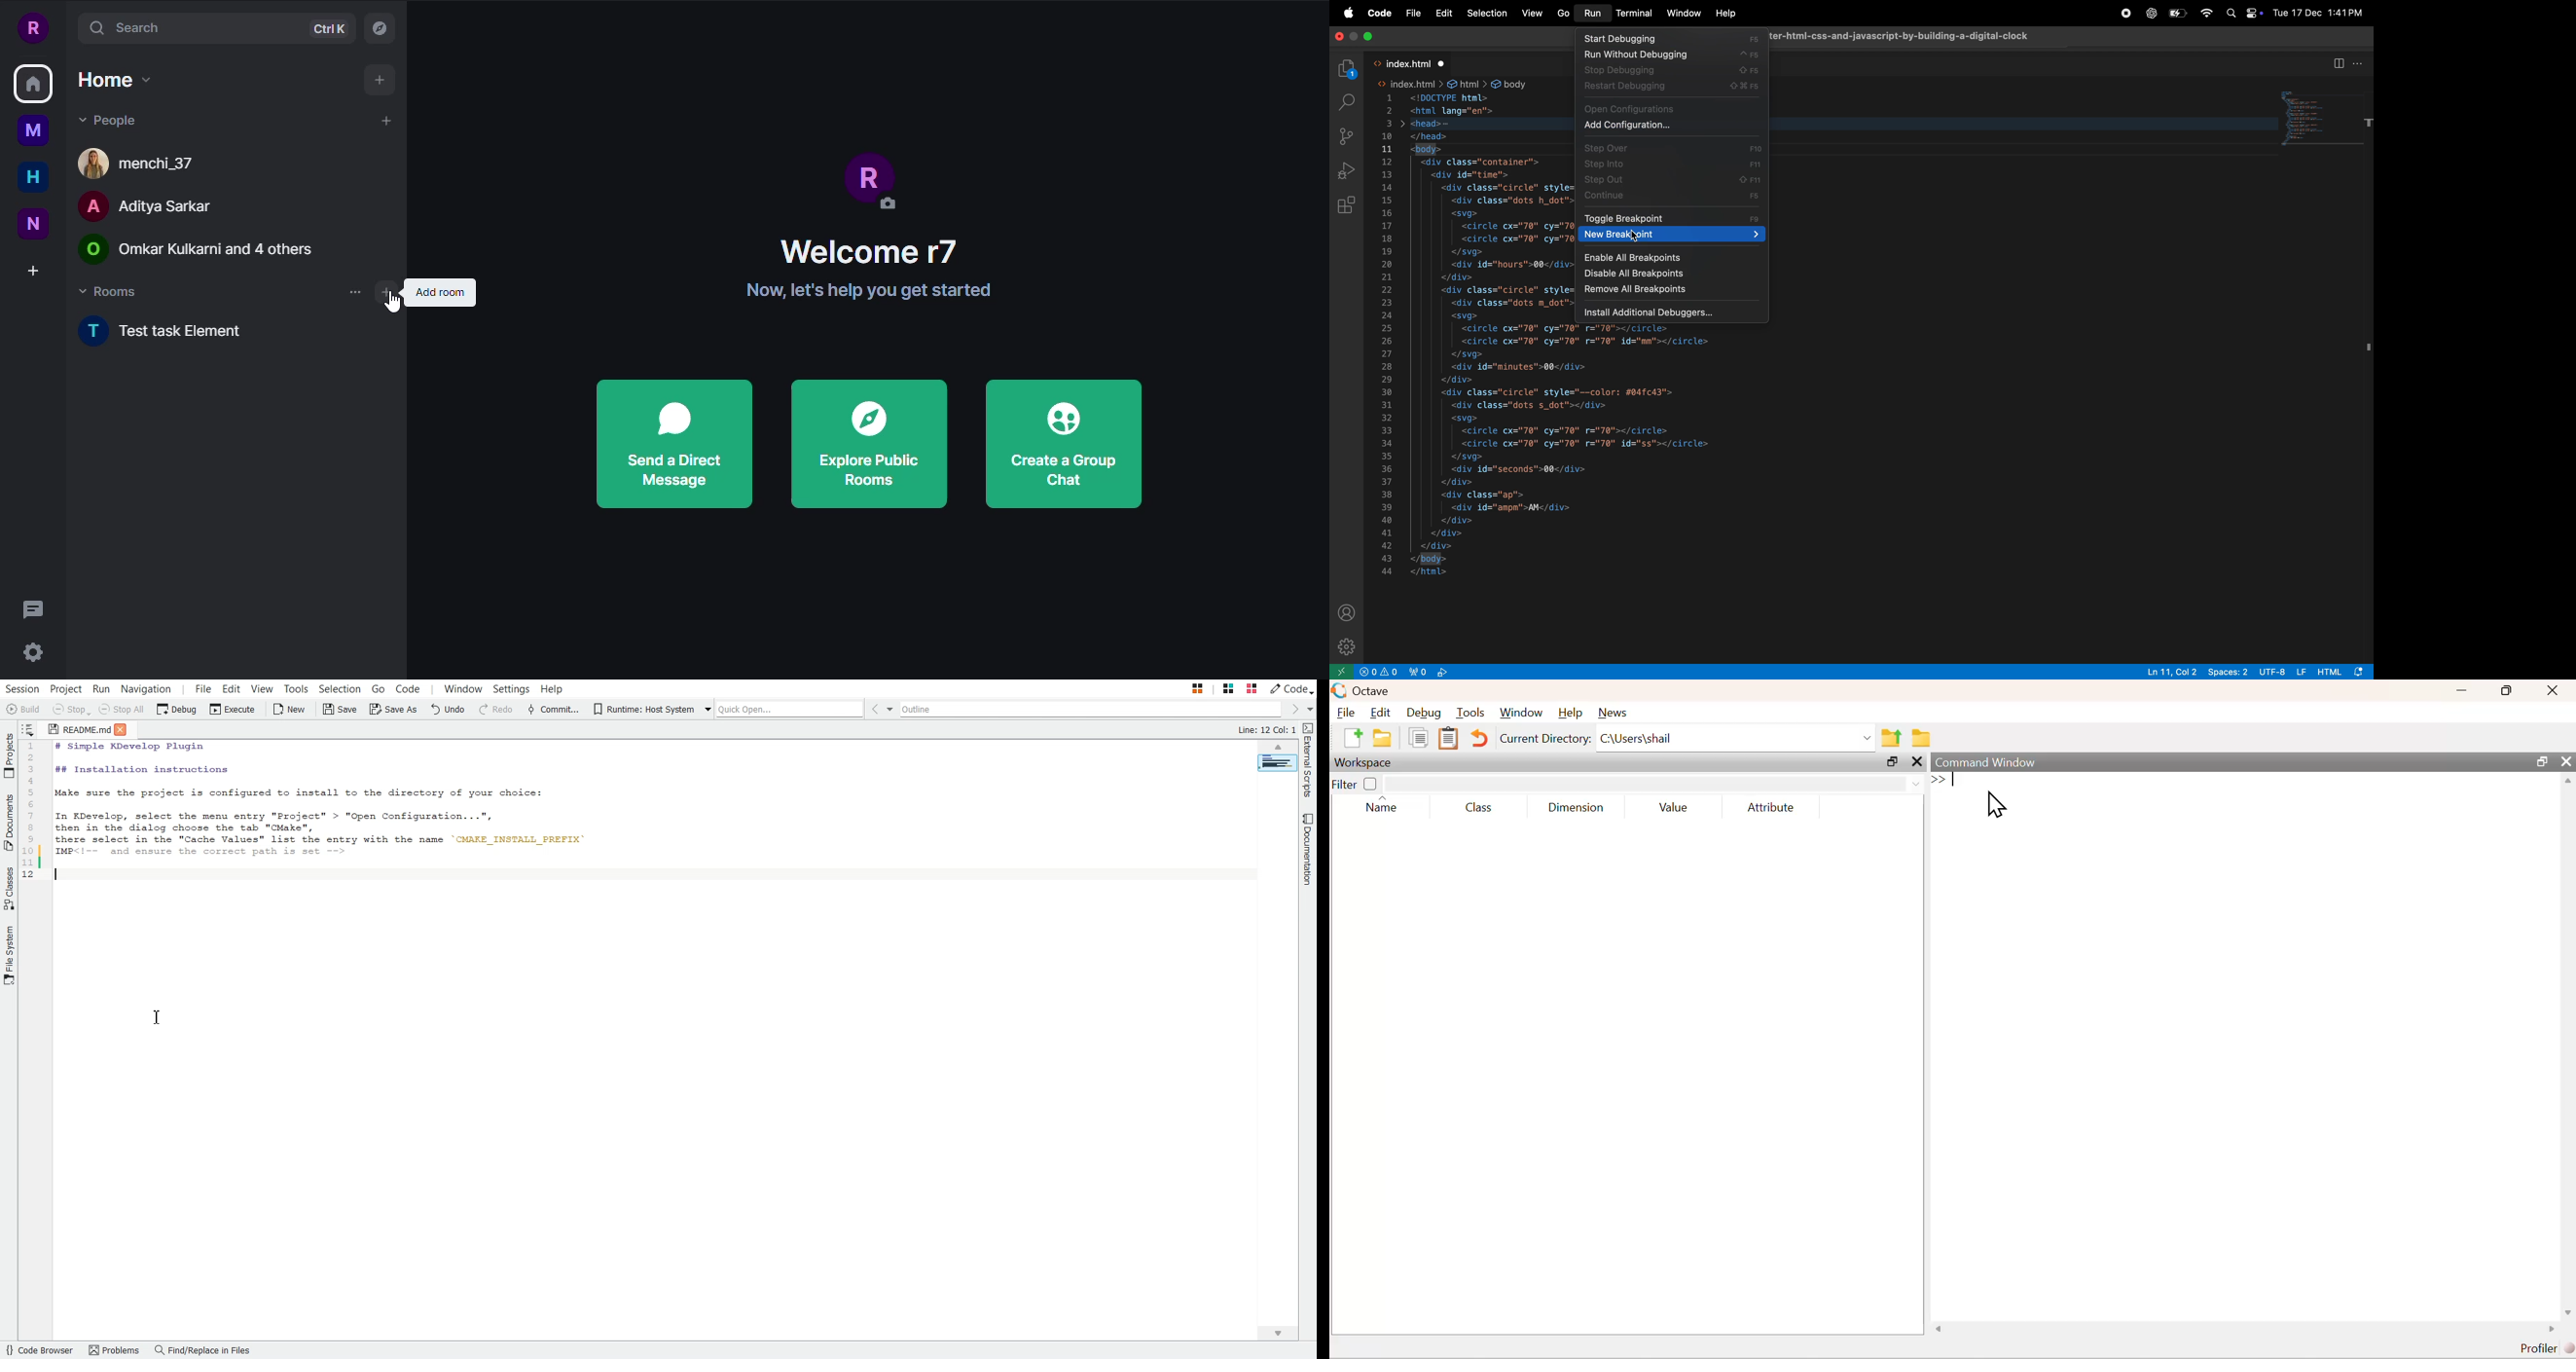 The height and width of the screenshot is (1372, 2576). What do you see at coordinates (1449, 739) in the screenshot?
I see `paste` at bounding box center [1449, 739].